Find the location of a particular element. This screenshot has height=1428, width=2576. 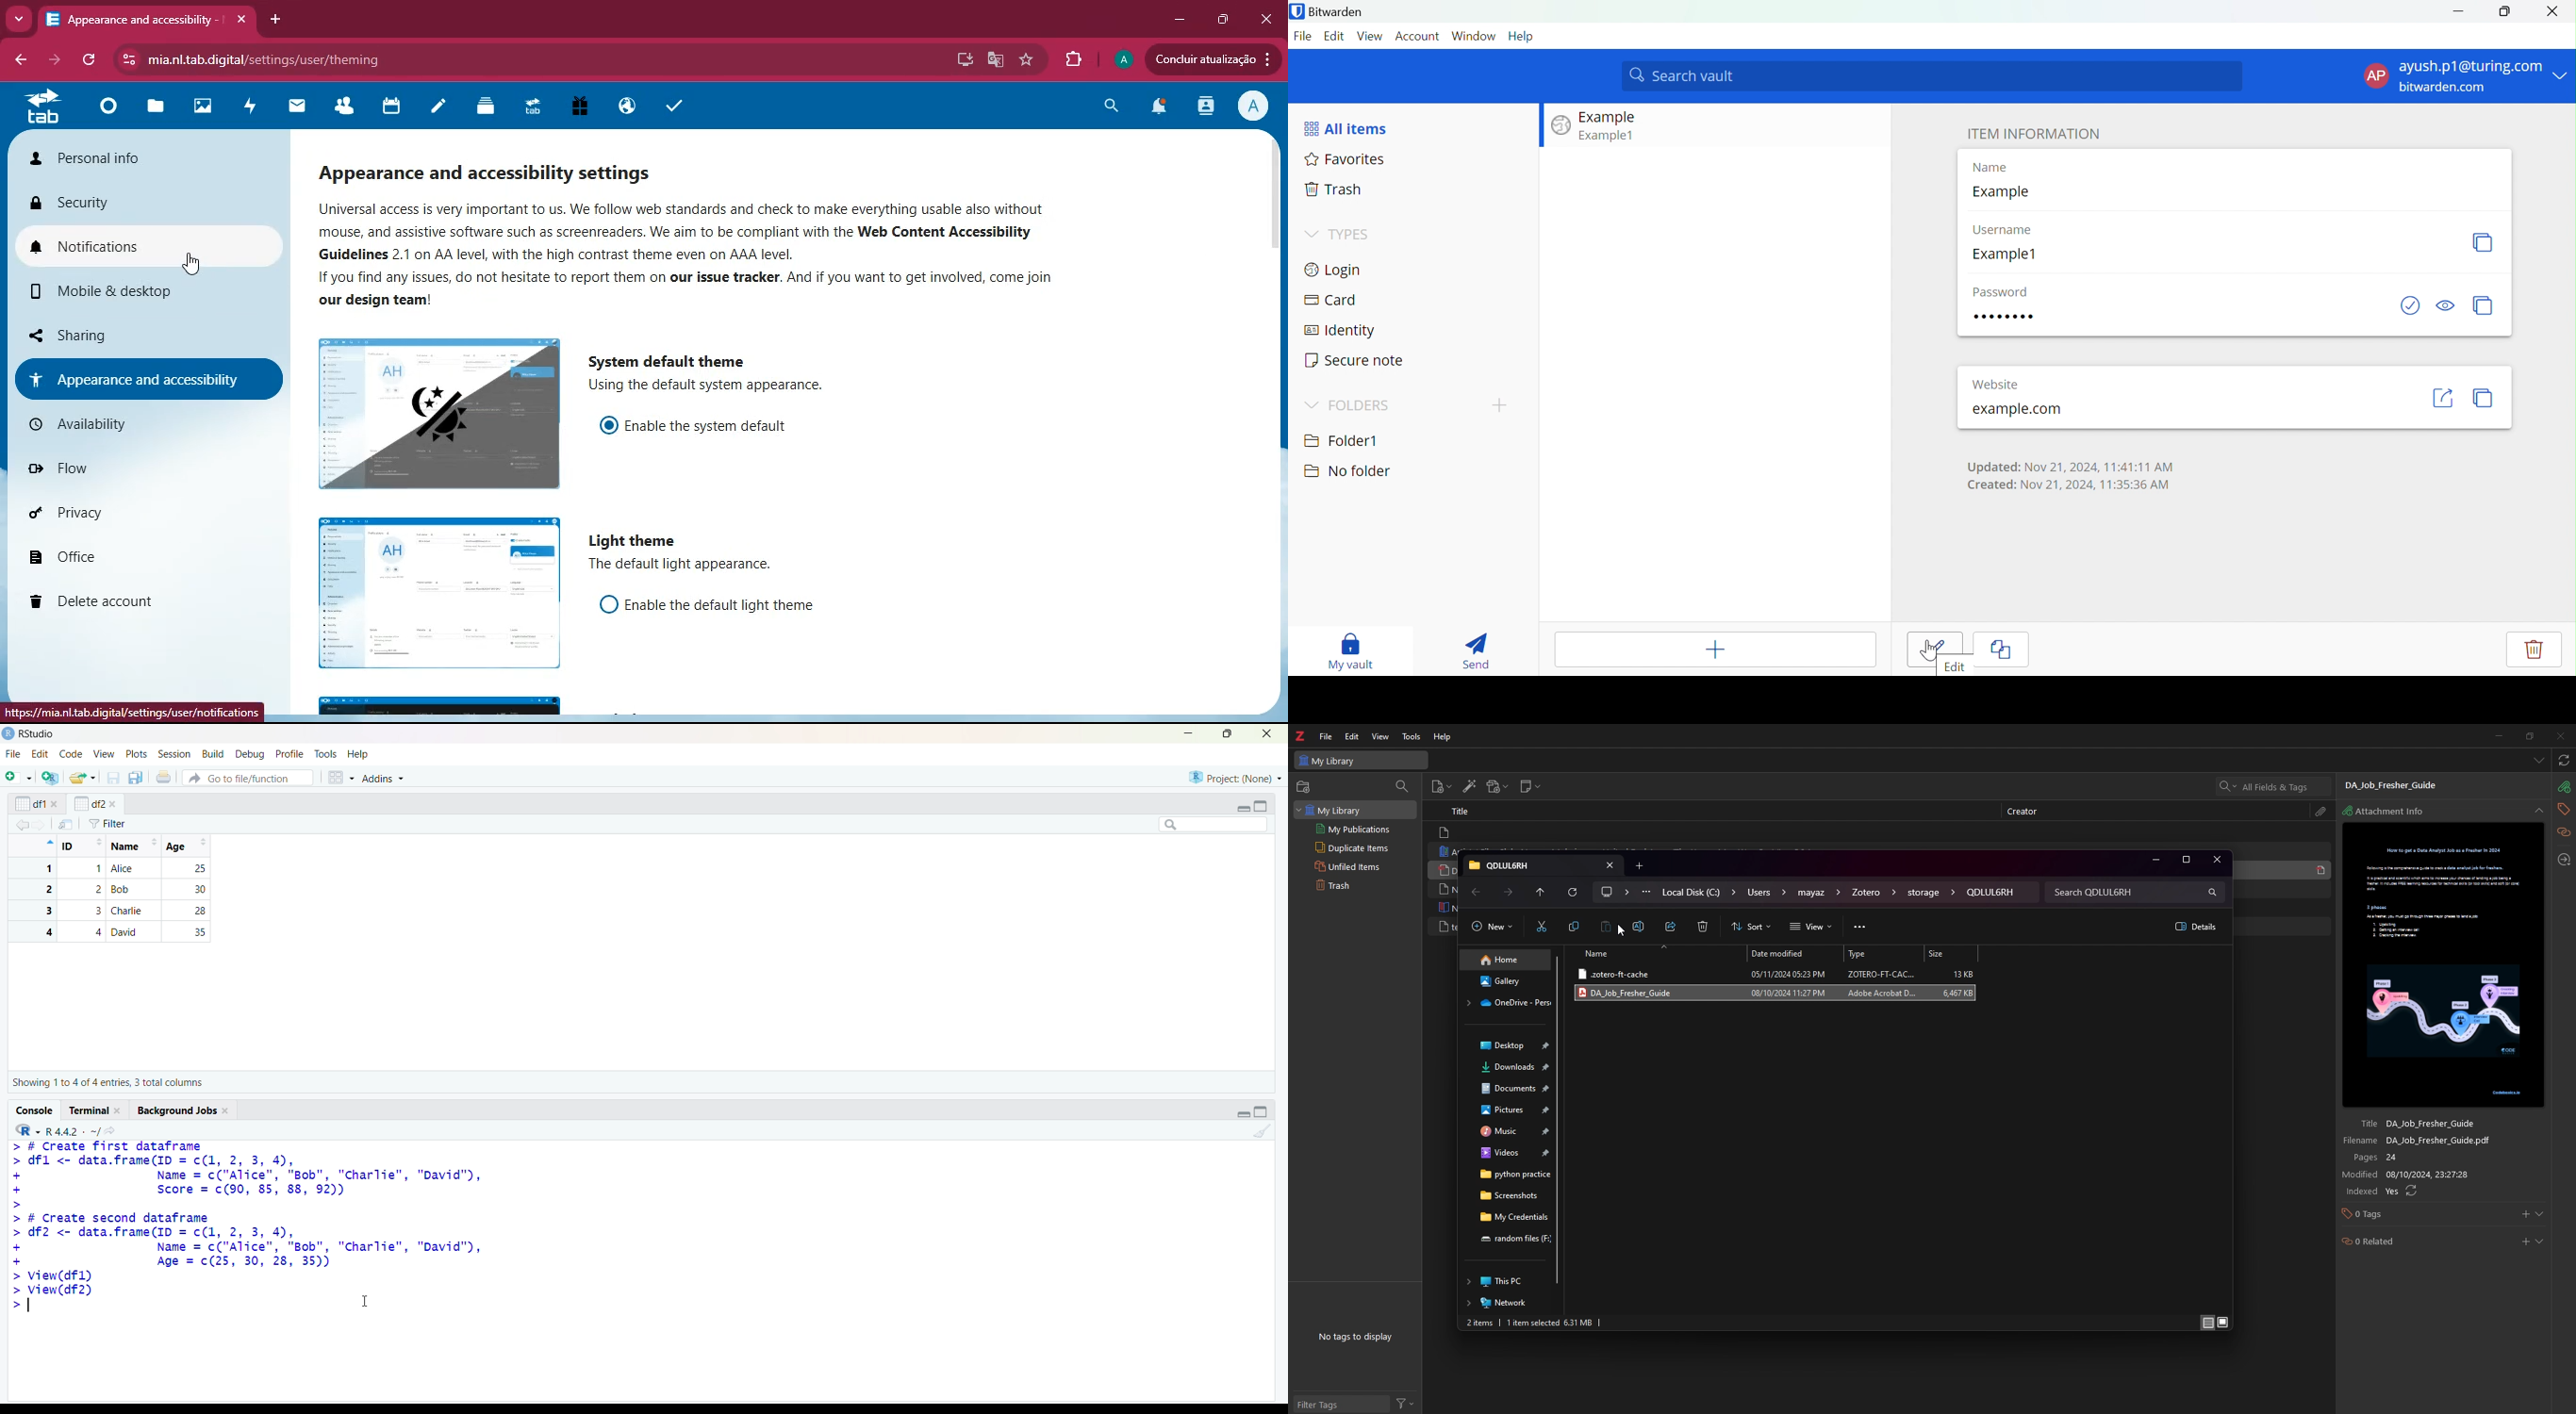

help is located at coordinates (1443, 737).